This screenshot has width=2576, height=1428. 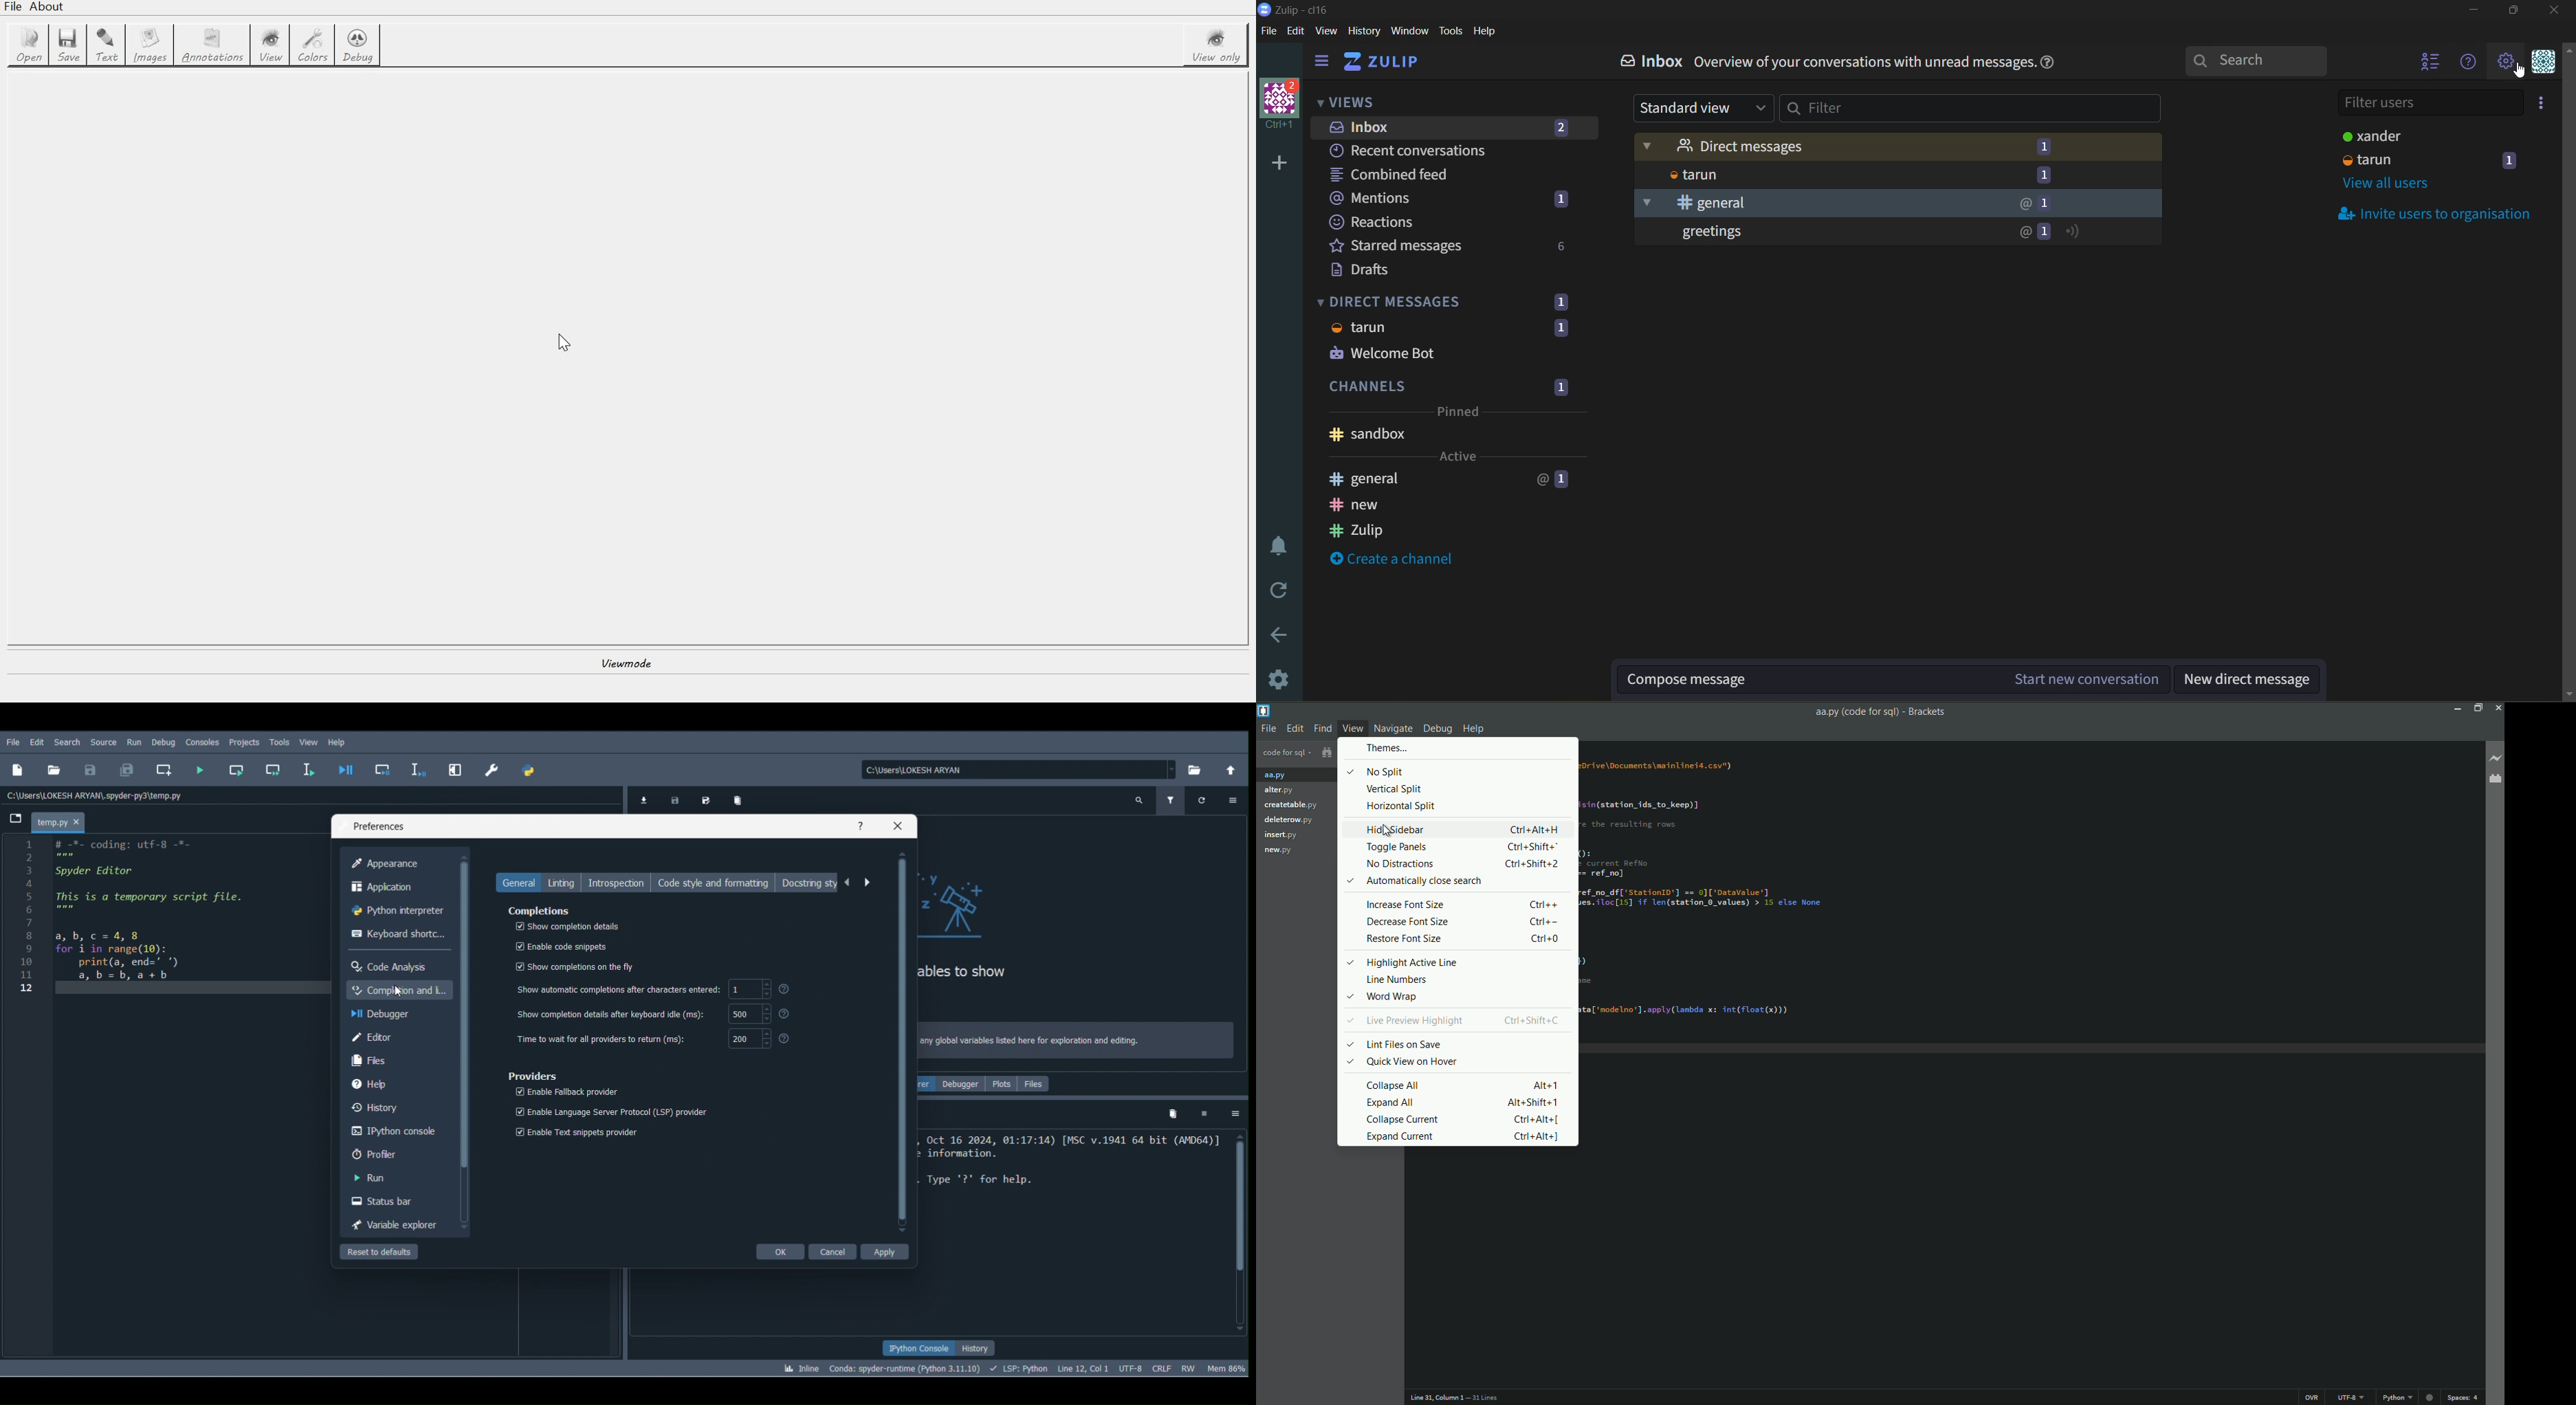 I want to click on Import data, so click(x=643, y=799).